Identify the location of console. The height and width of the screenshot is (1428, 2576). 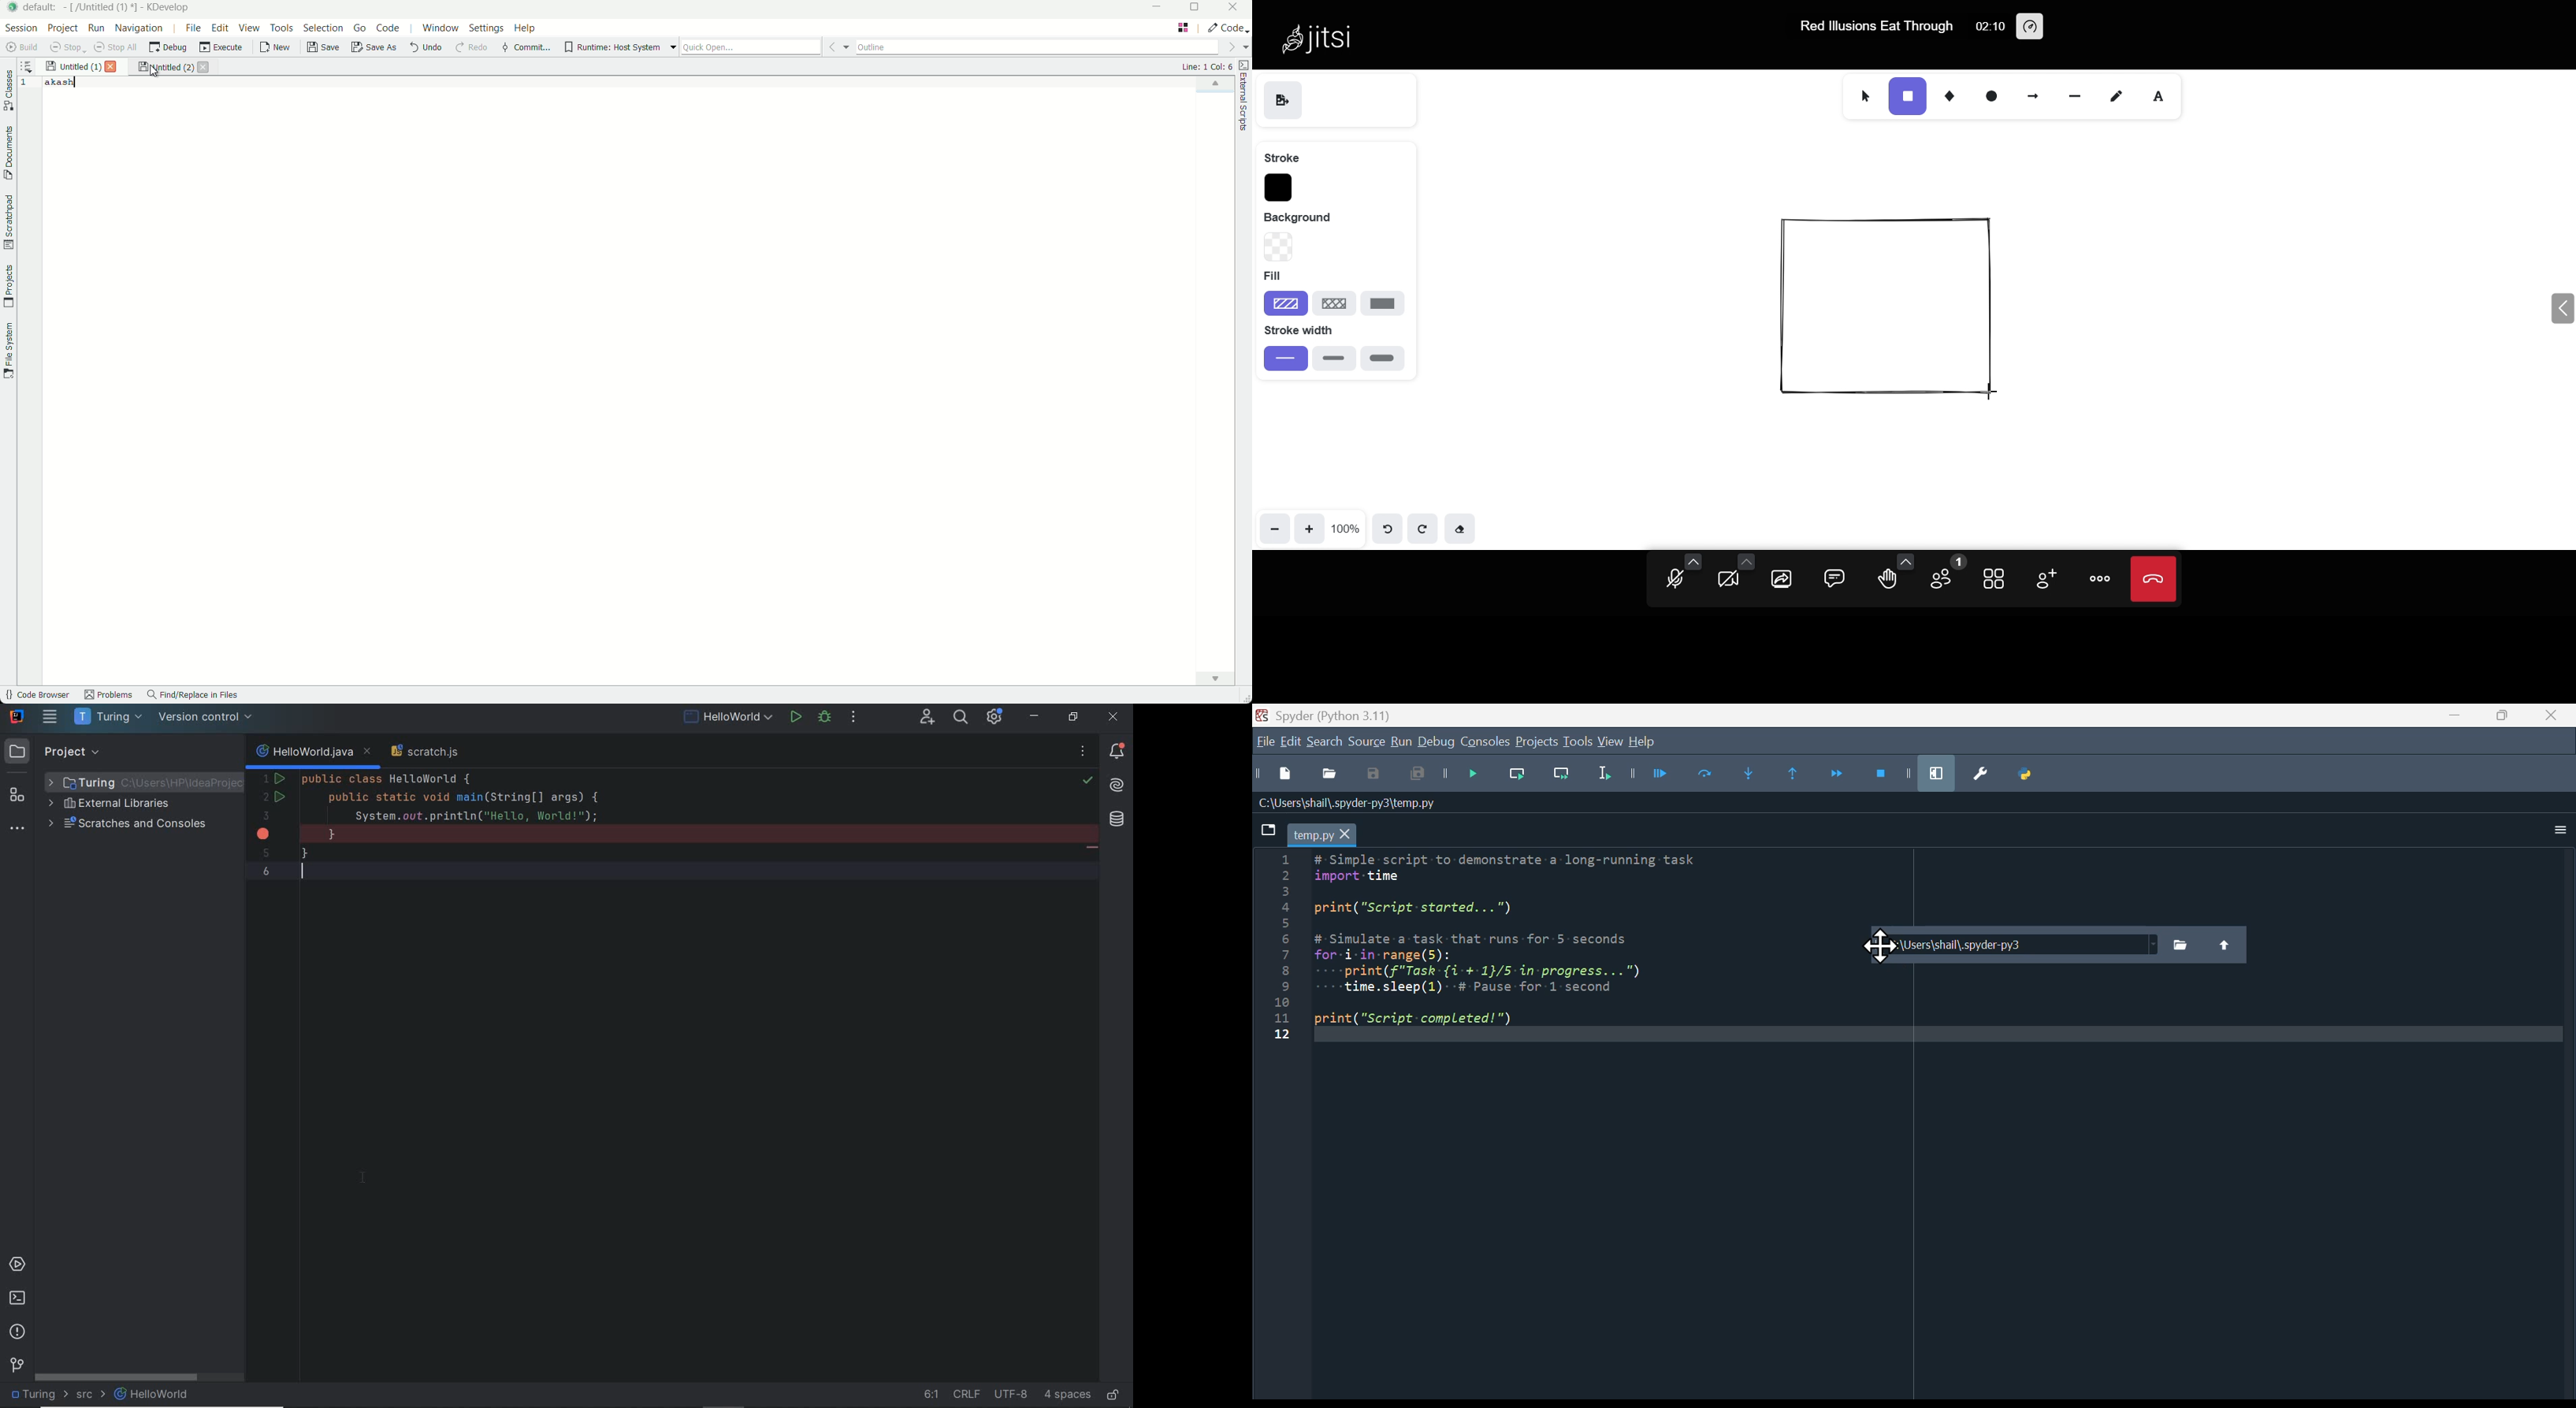
(1487, 742).